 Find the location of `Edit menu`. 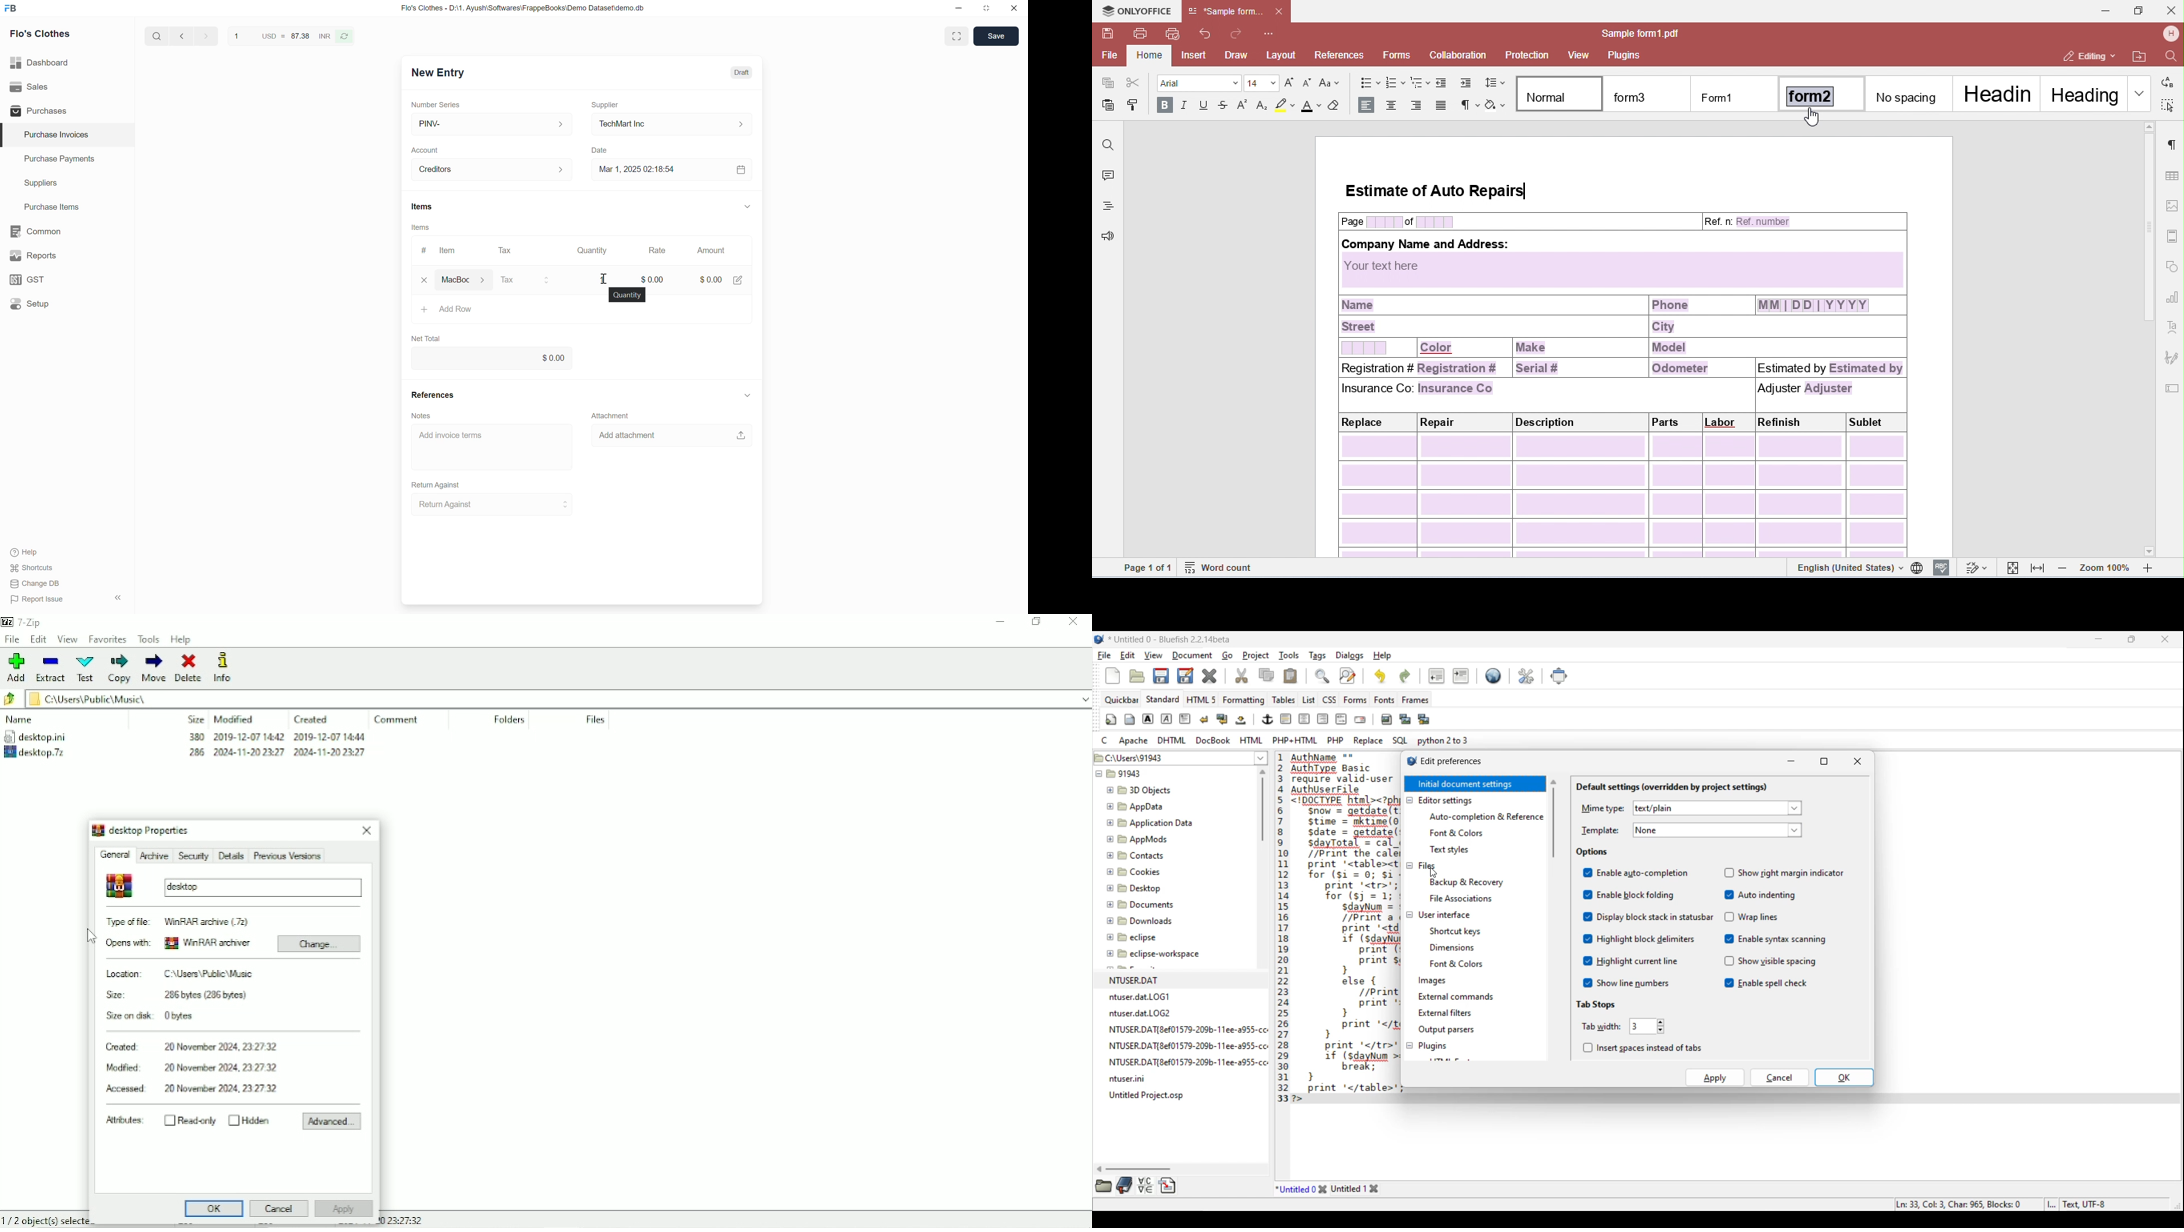

Edit menu is located at coordinates (1128, 656).